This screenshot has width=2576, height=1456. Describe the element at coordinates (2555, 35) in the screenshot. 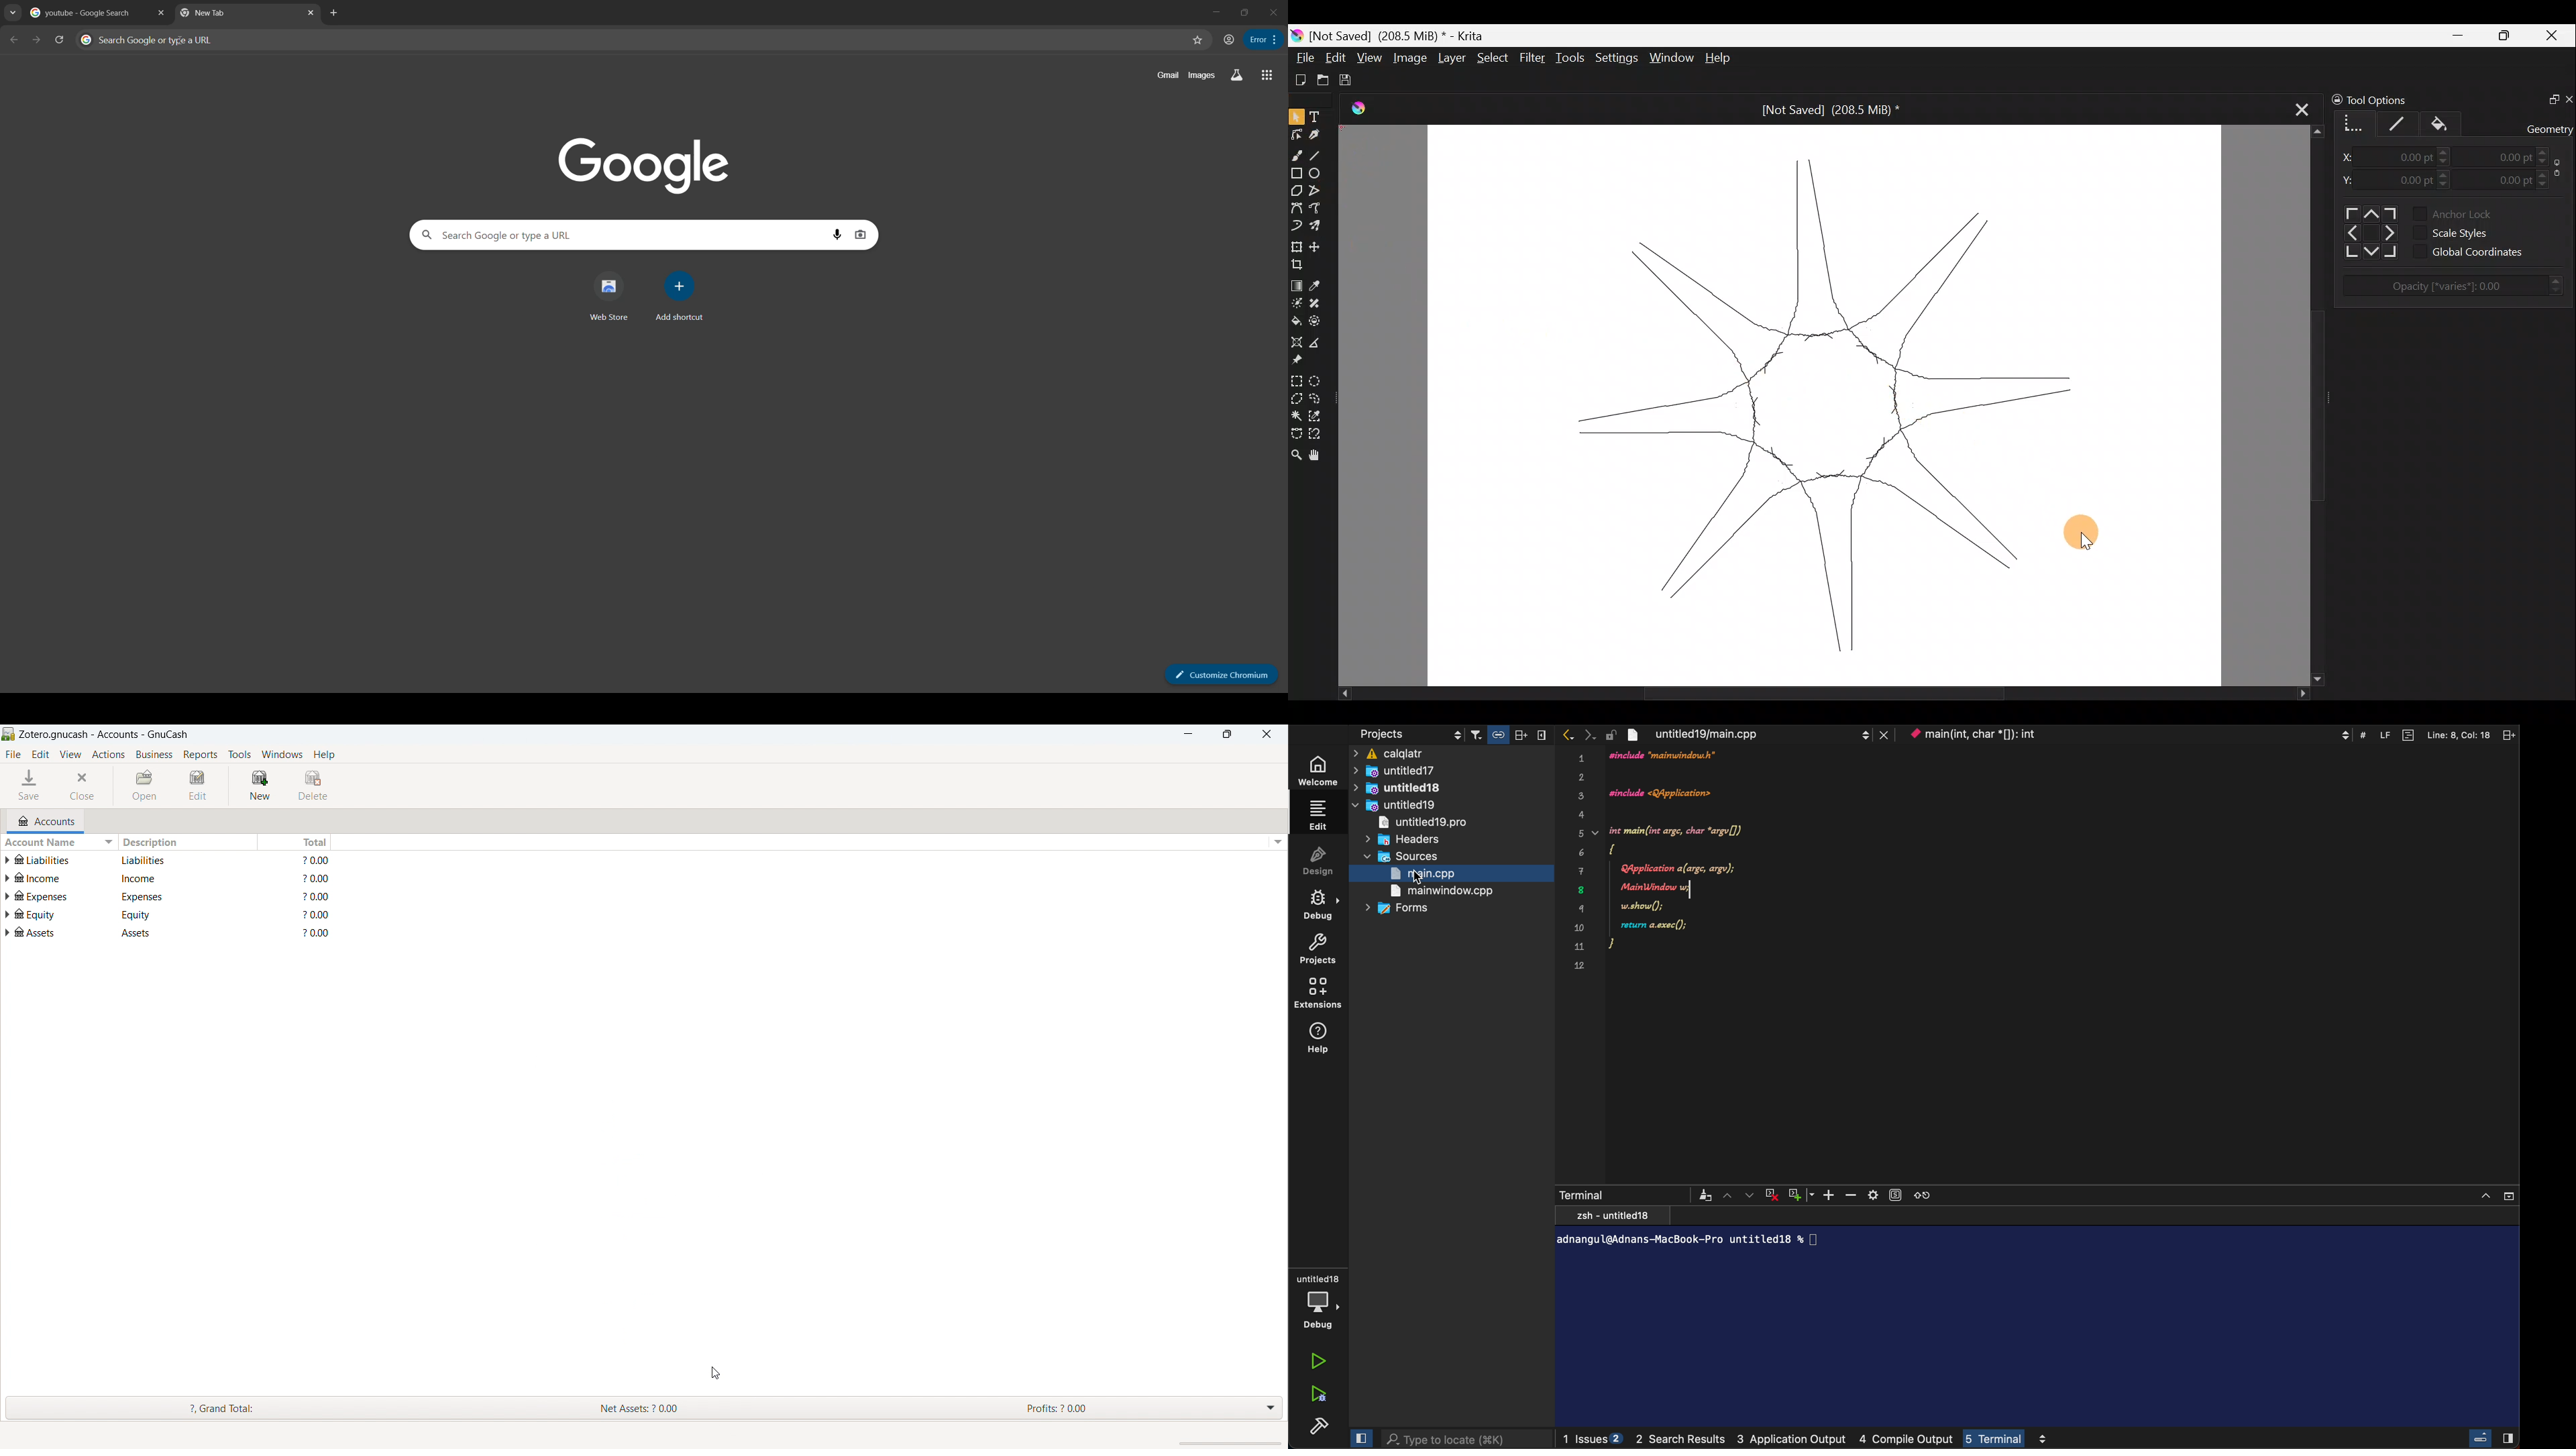

I see `Close` at that location.